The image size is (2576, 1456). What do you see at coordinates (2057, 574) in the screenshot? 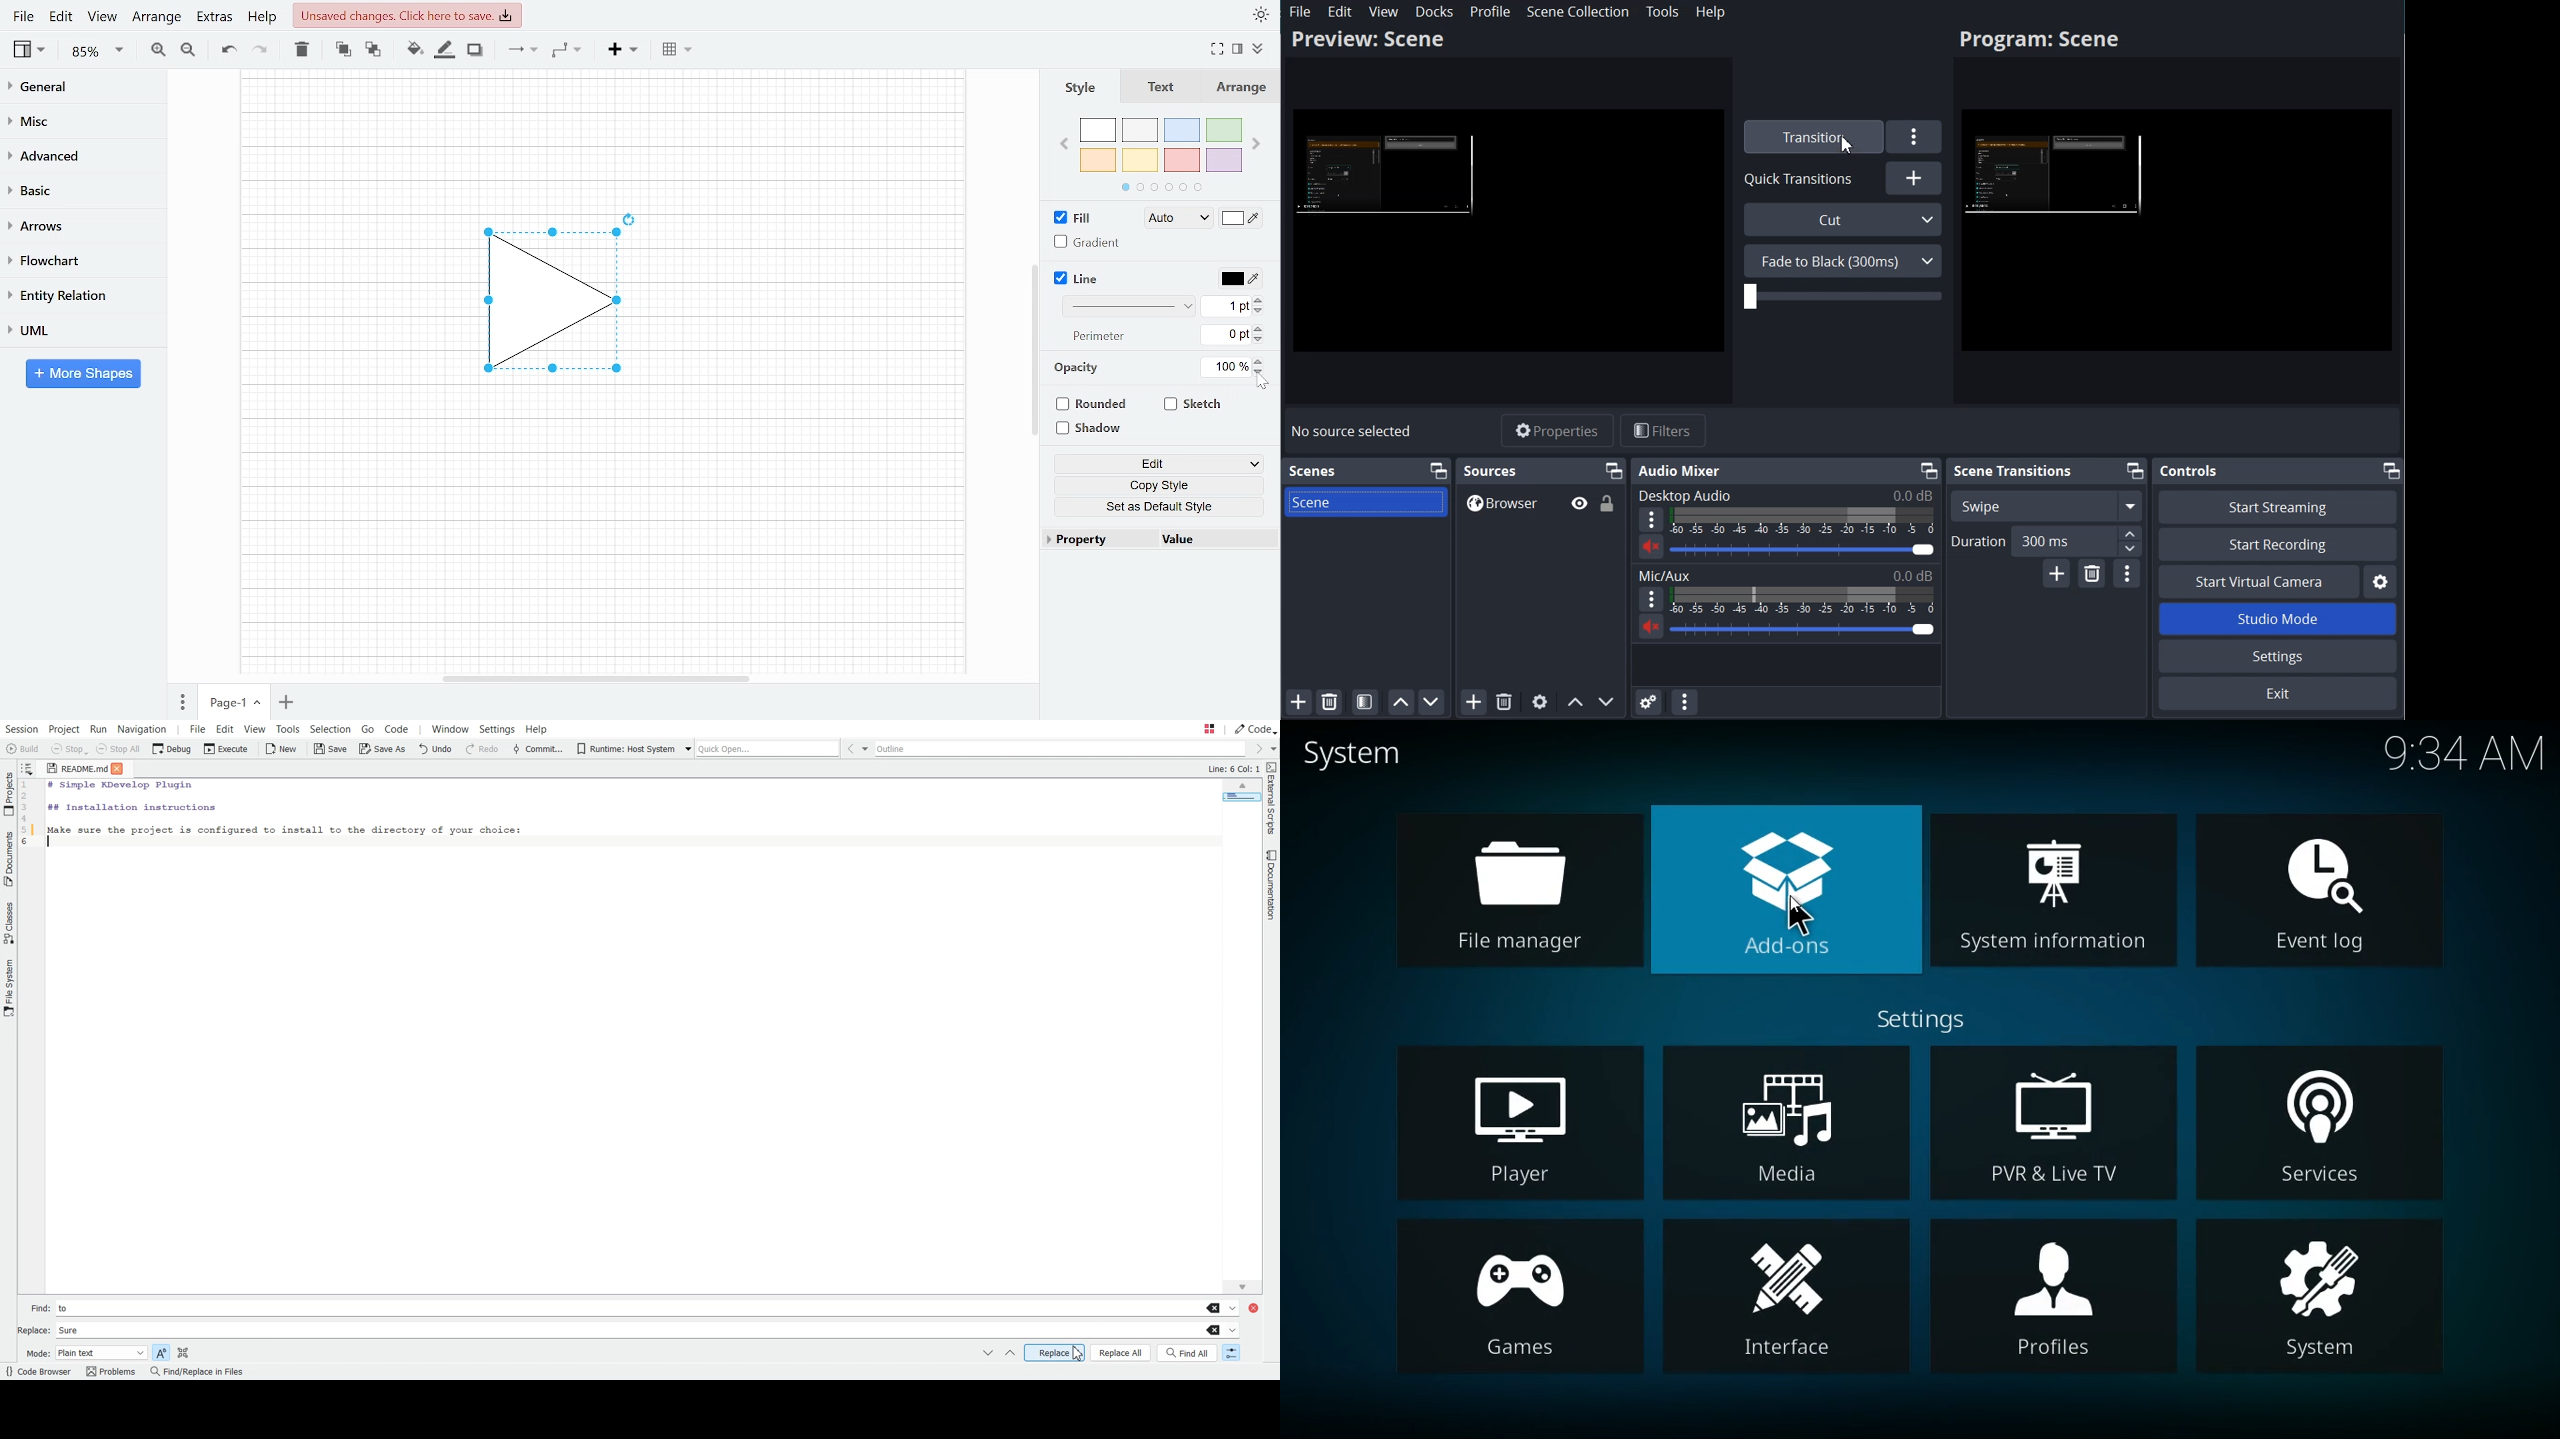
I see `Add Configurable Transition` at bounding box center [2057, 574].